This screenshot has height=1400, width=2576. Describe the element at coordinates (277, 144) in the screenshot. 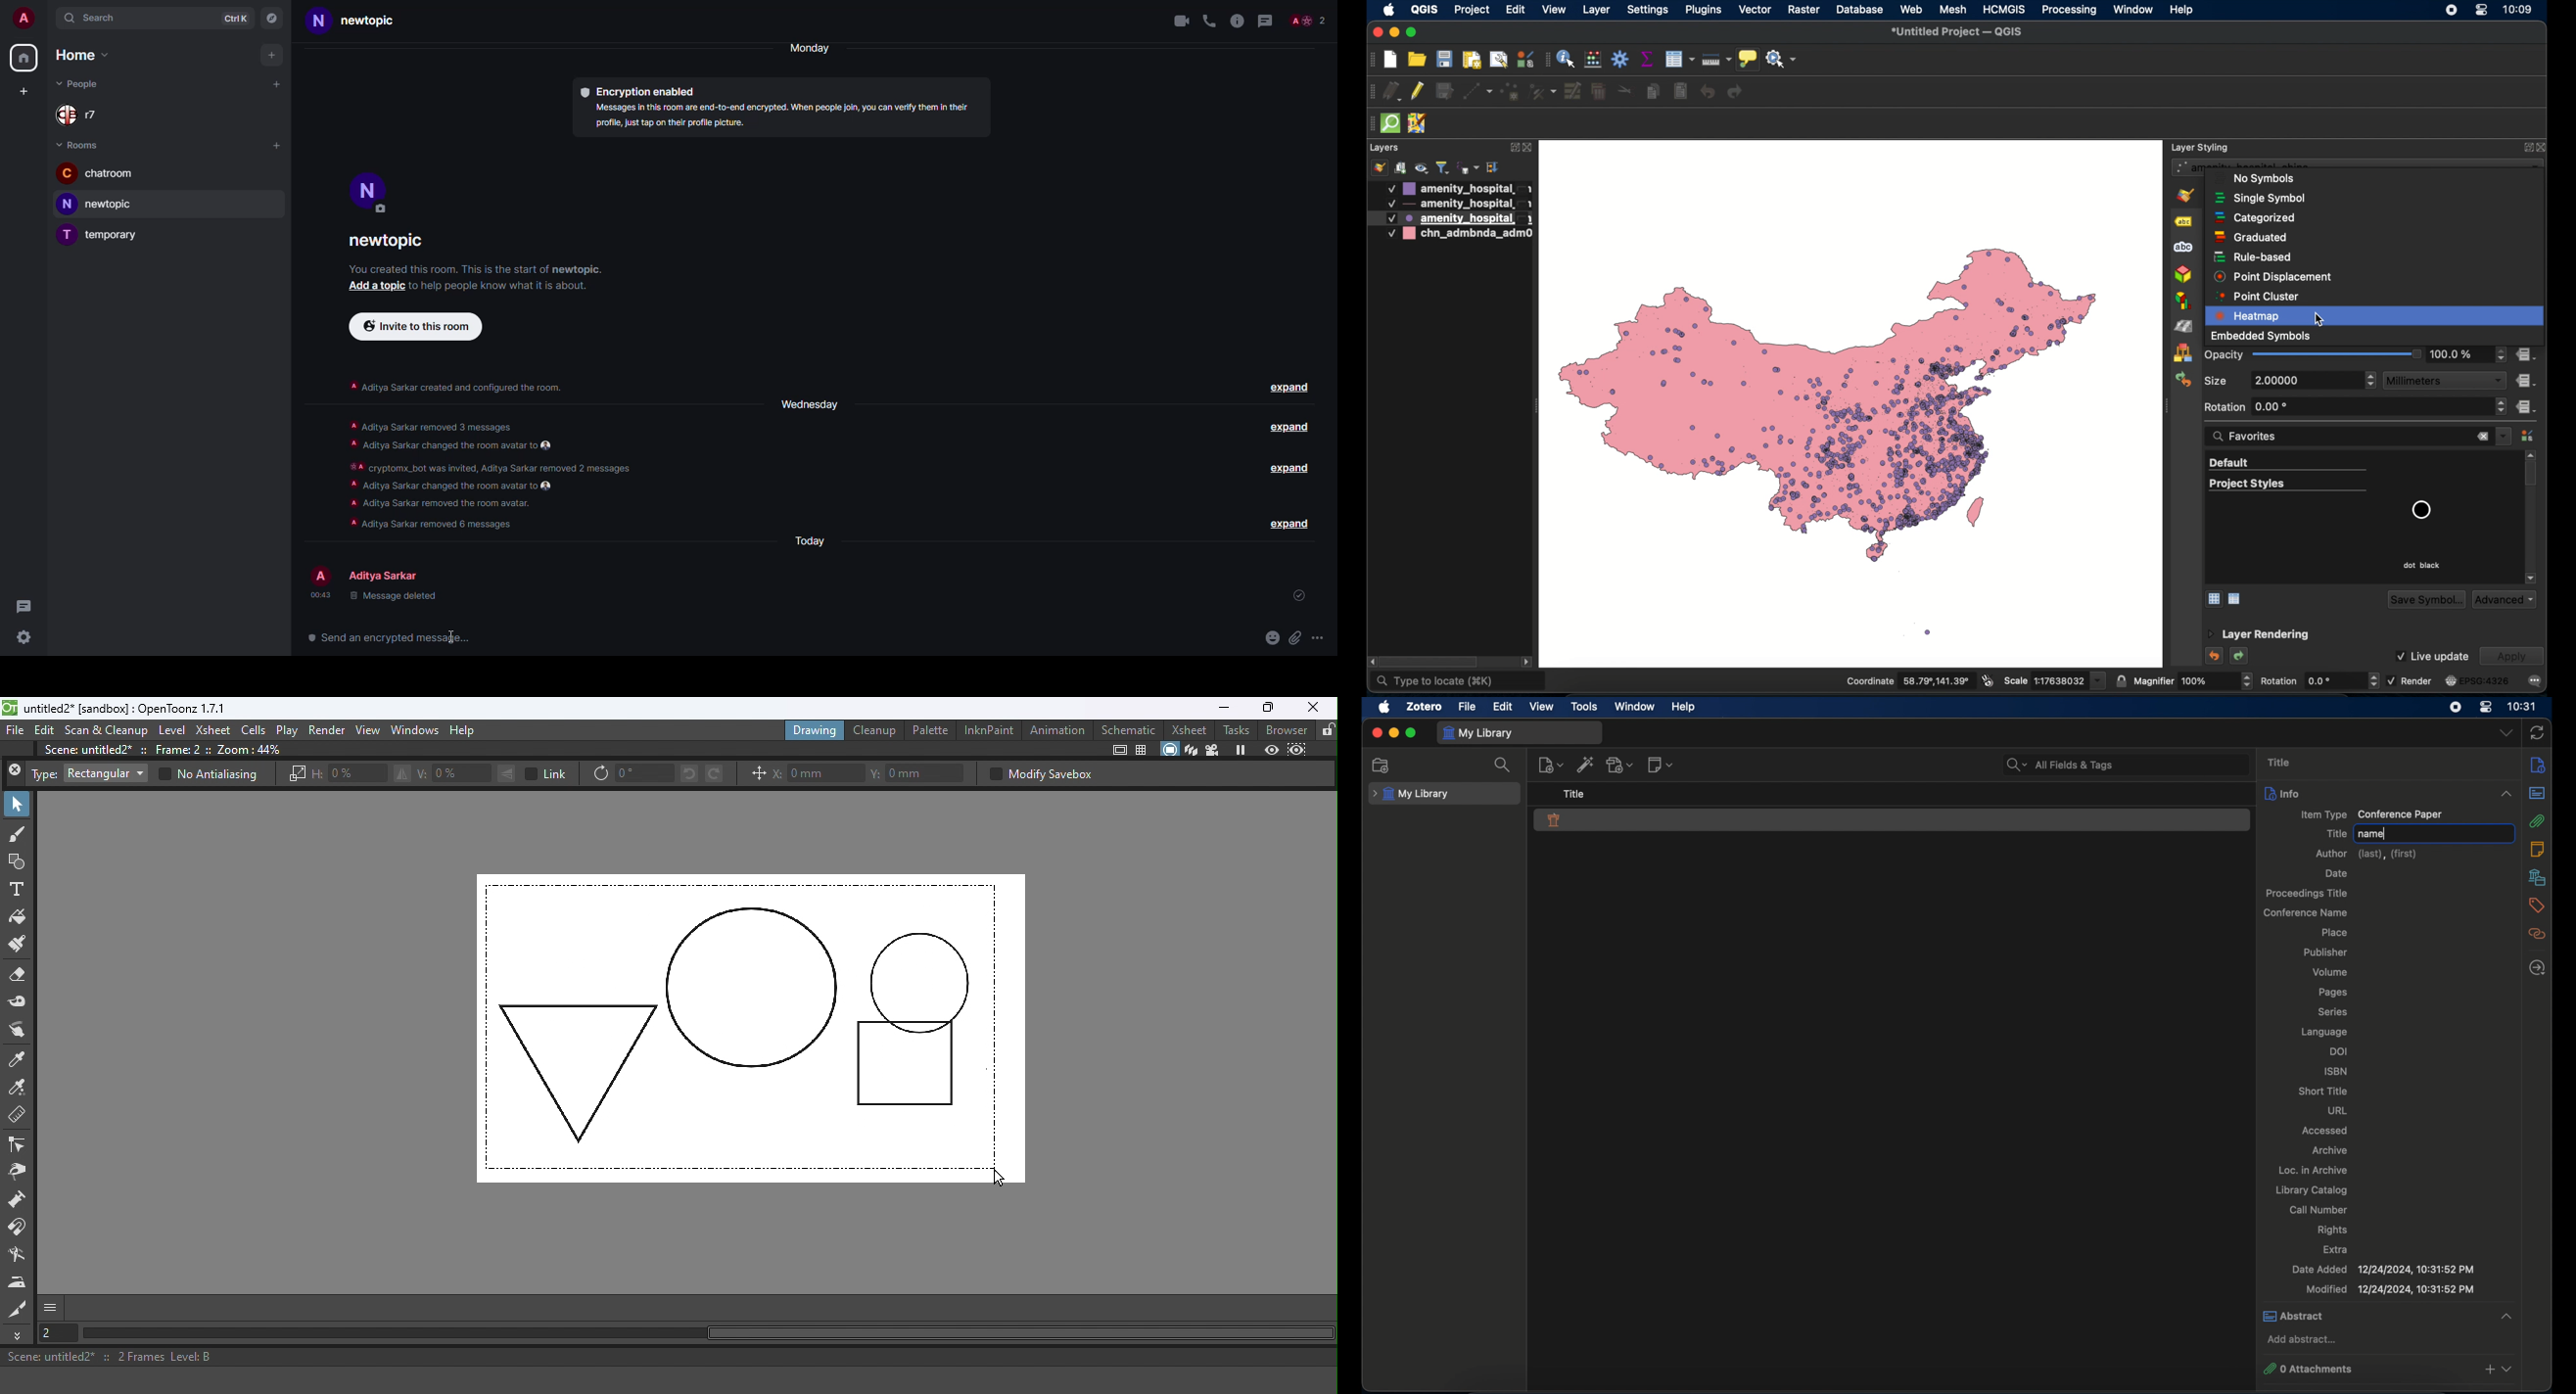

I see `add` at that location.